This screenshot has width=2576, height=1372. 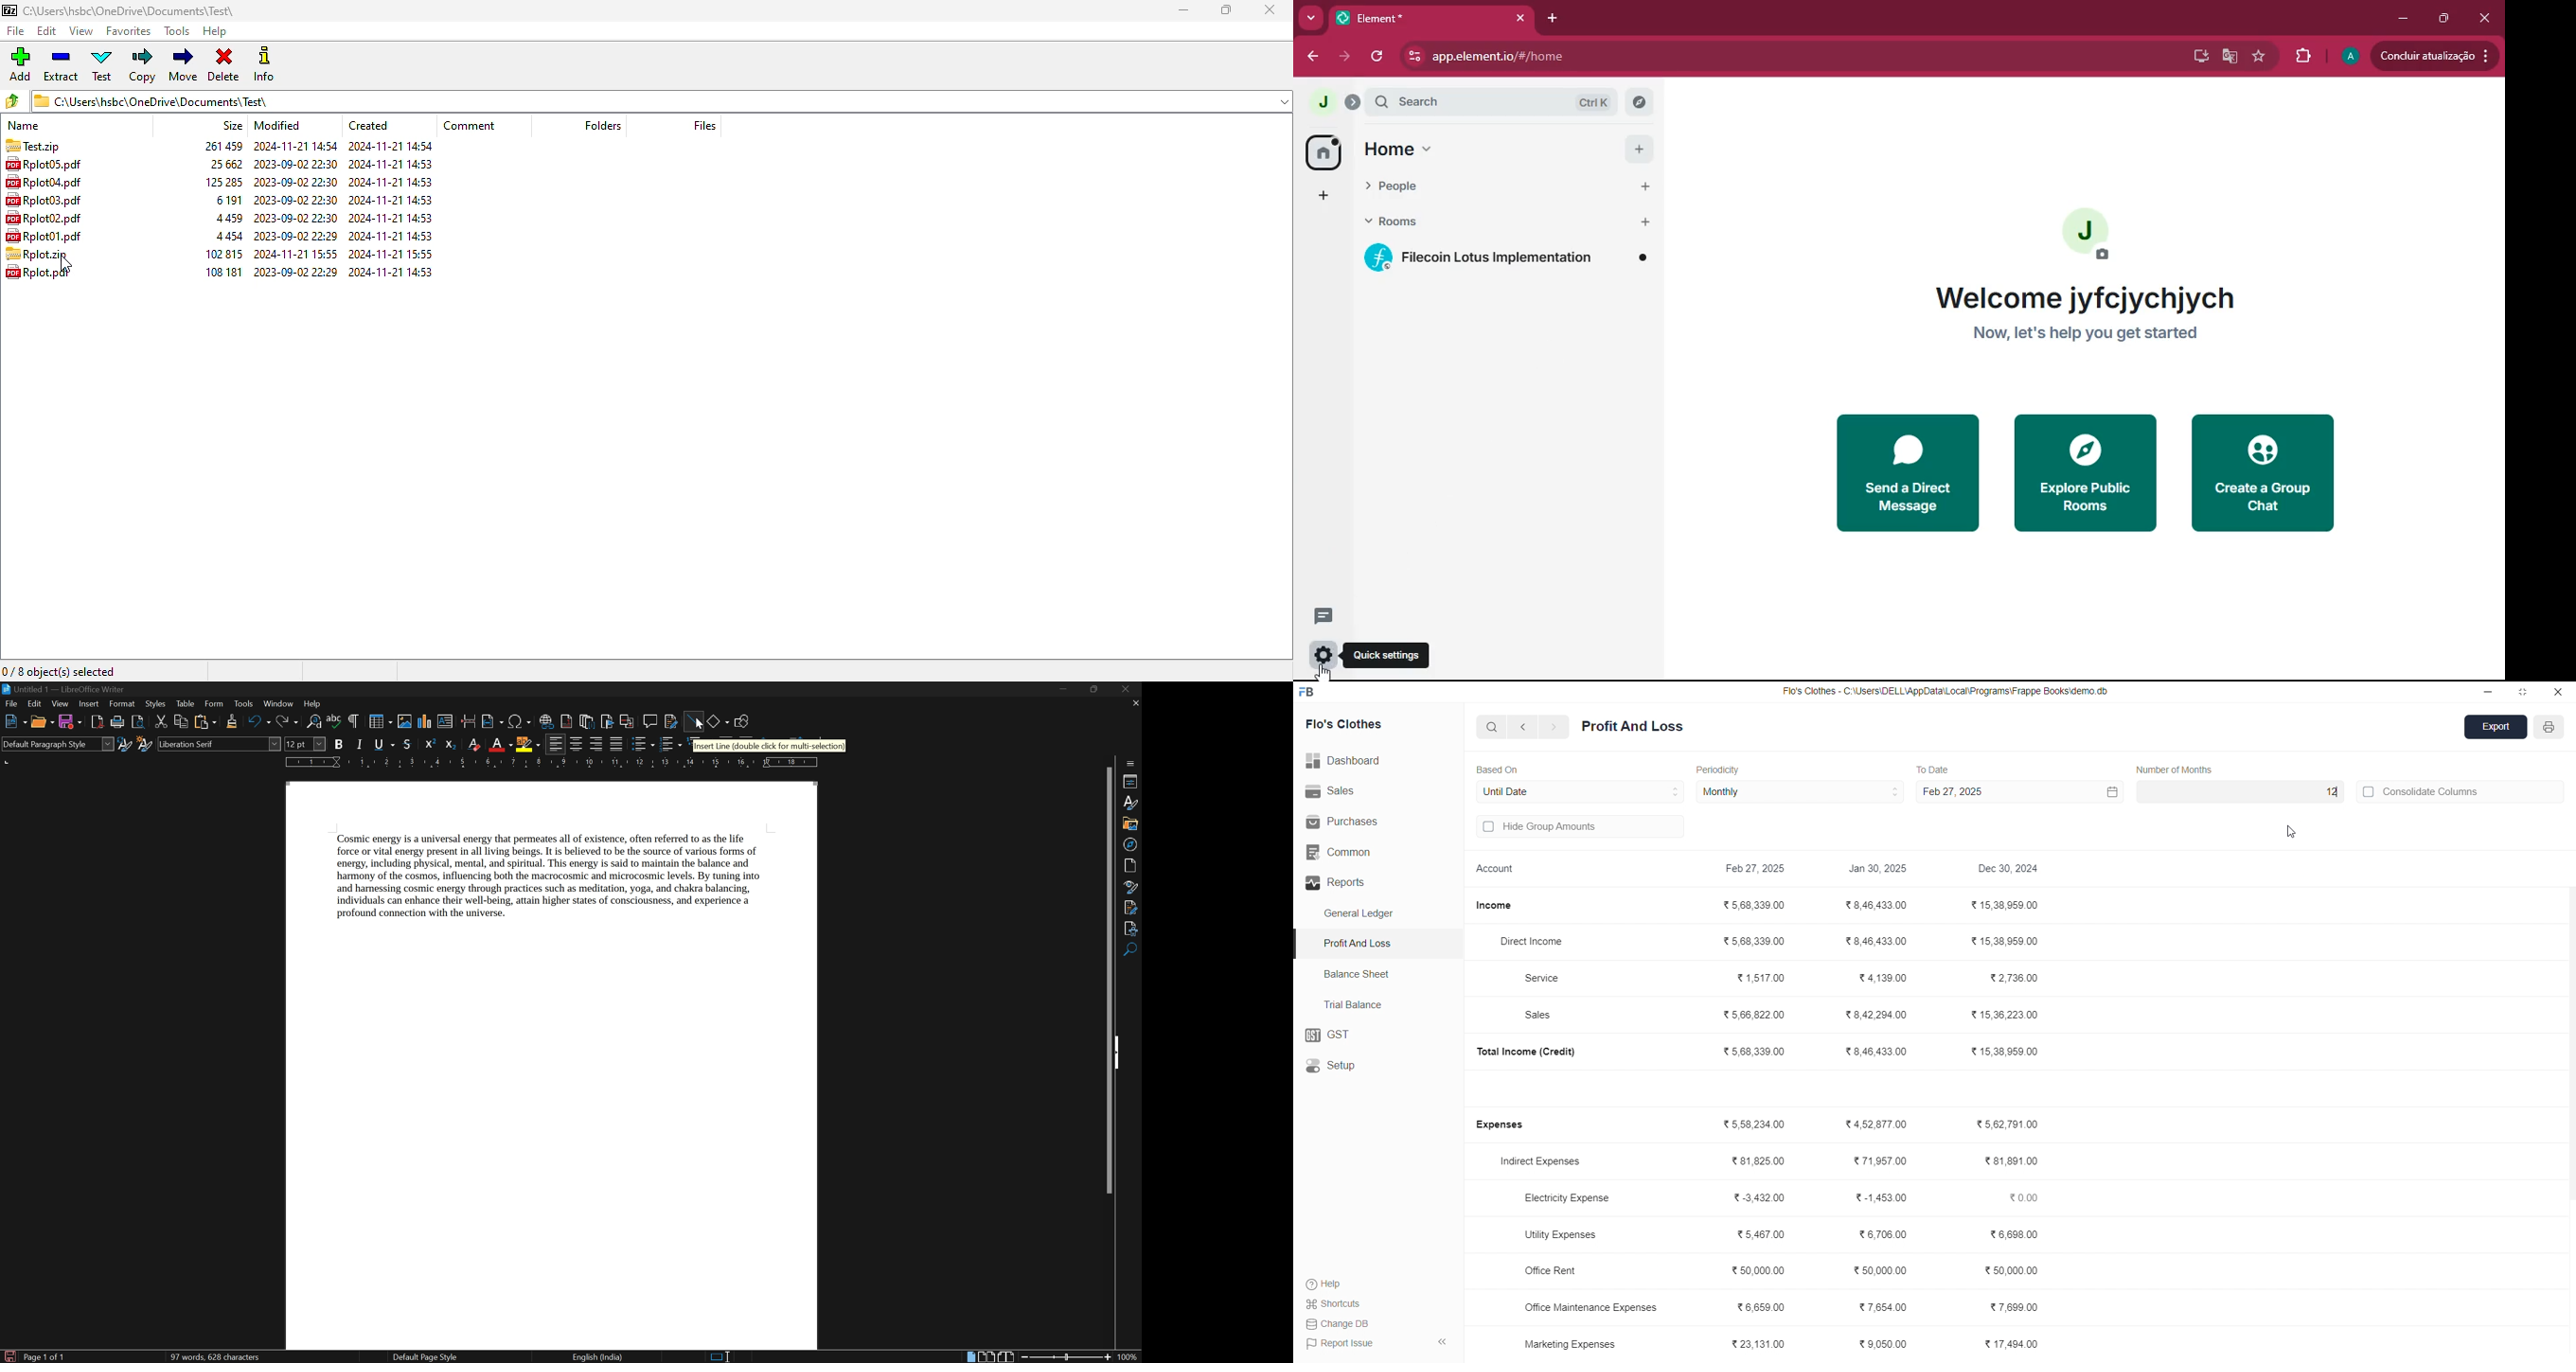 I want to click on PRINT, so click(x=2550, y=729).